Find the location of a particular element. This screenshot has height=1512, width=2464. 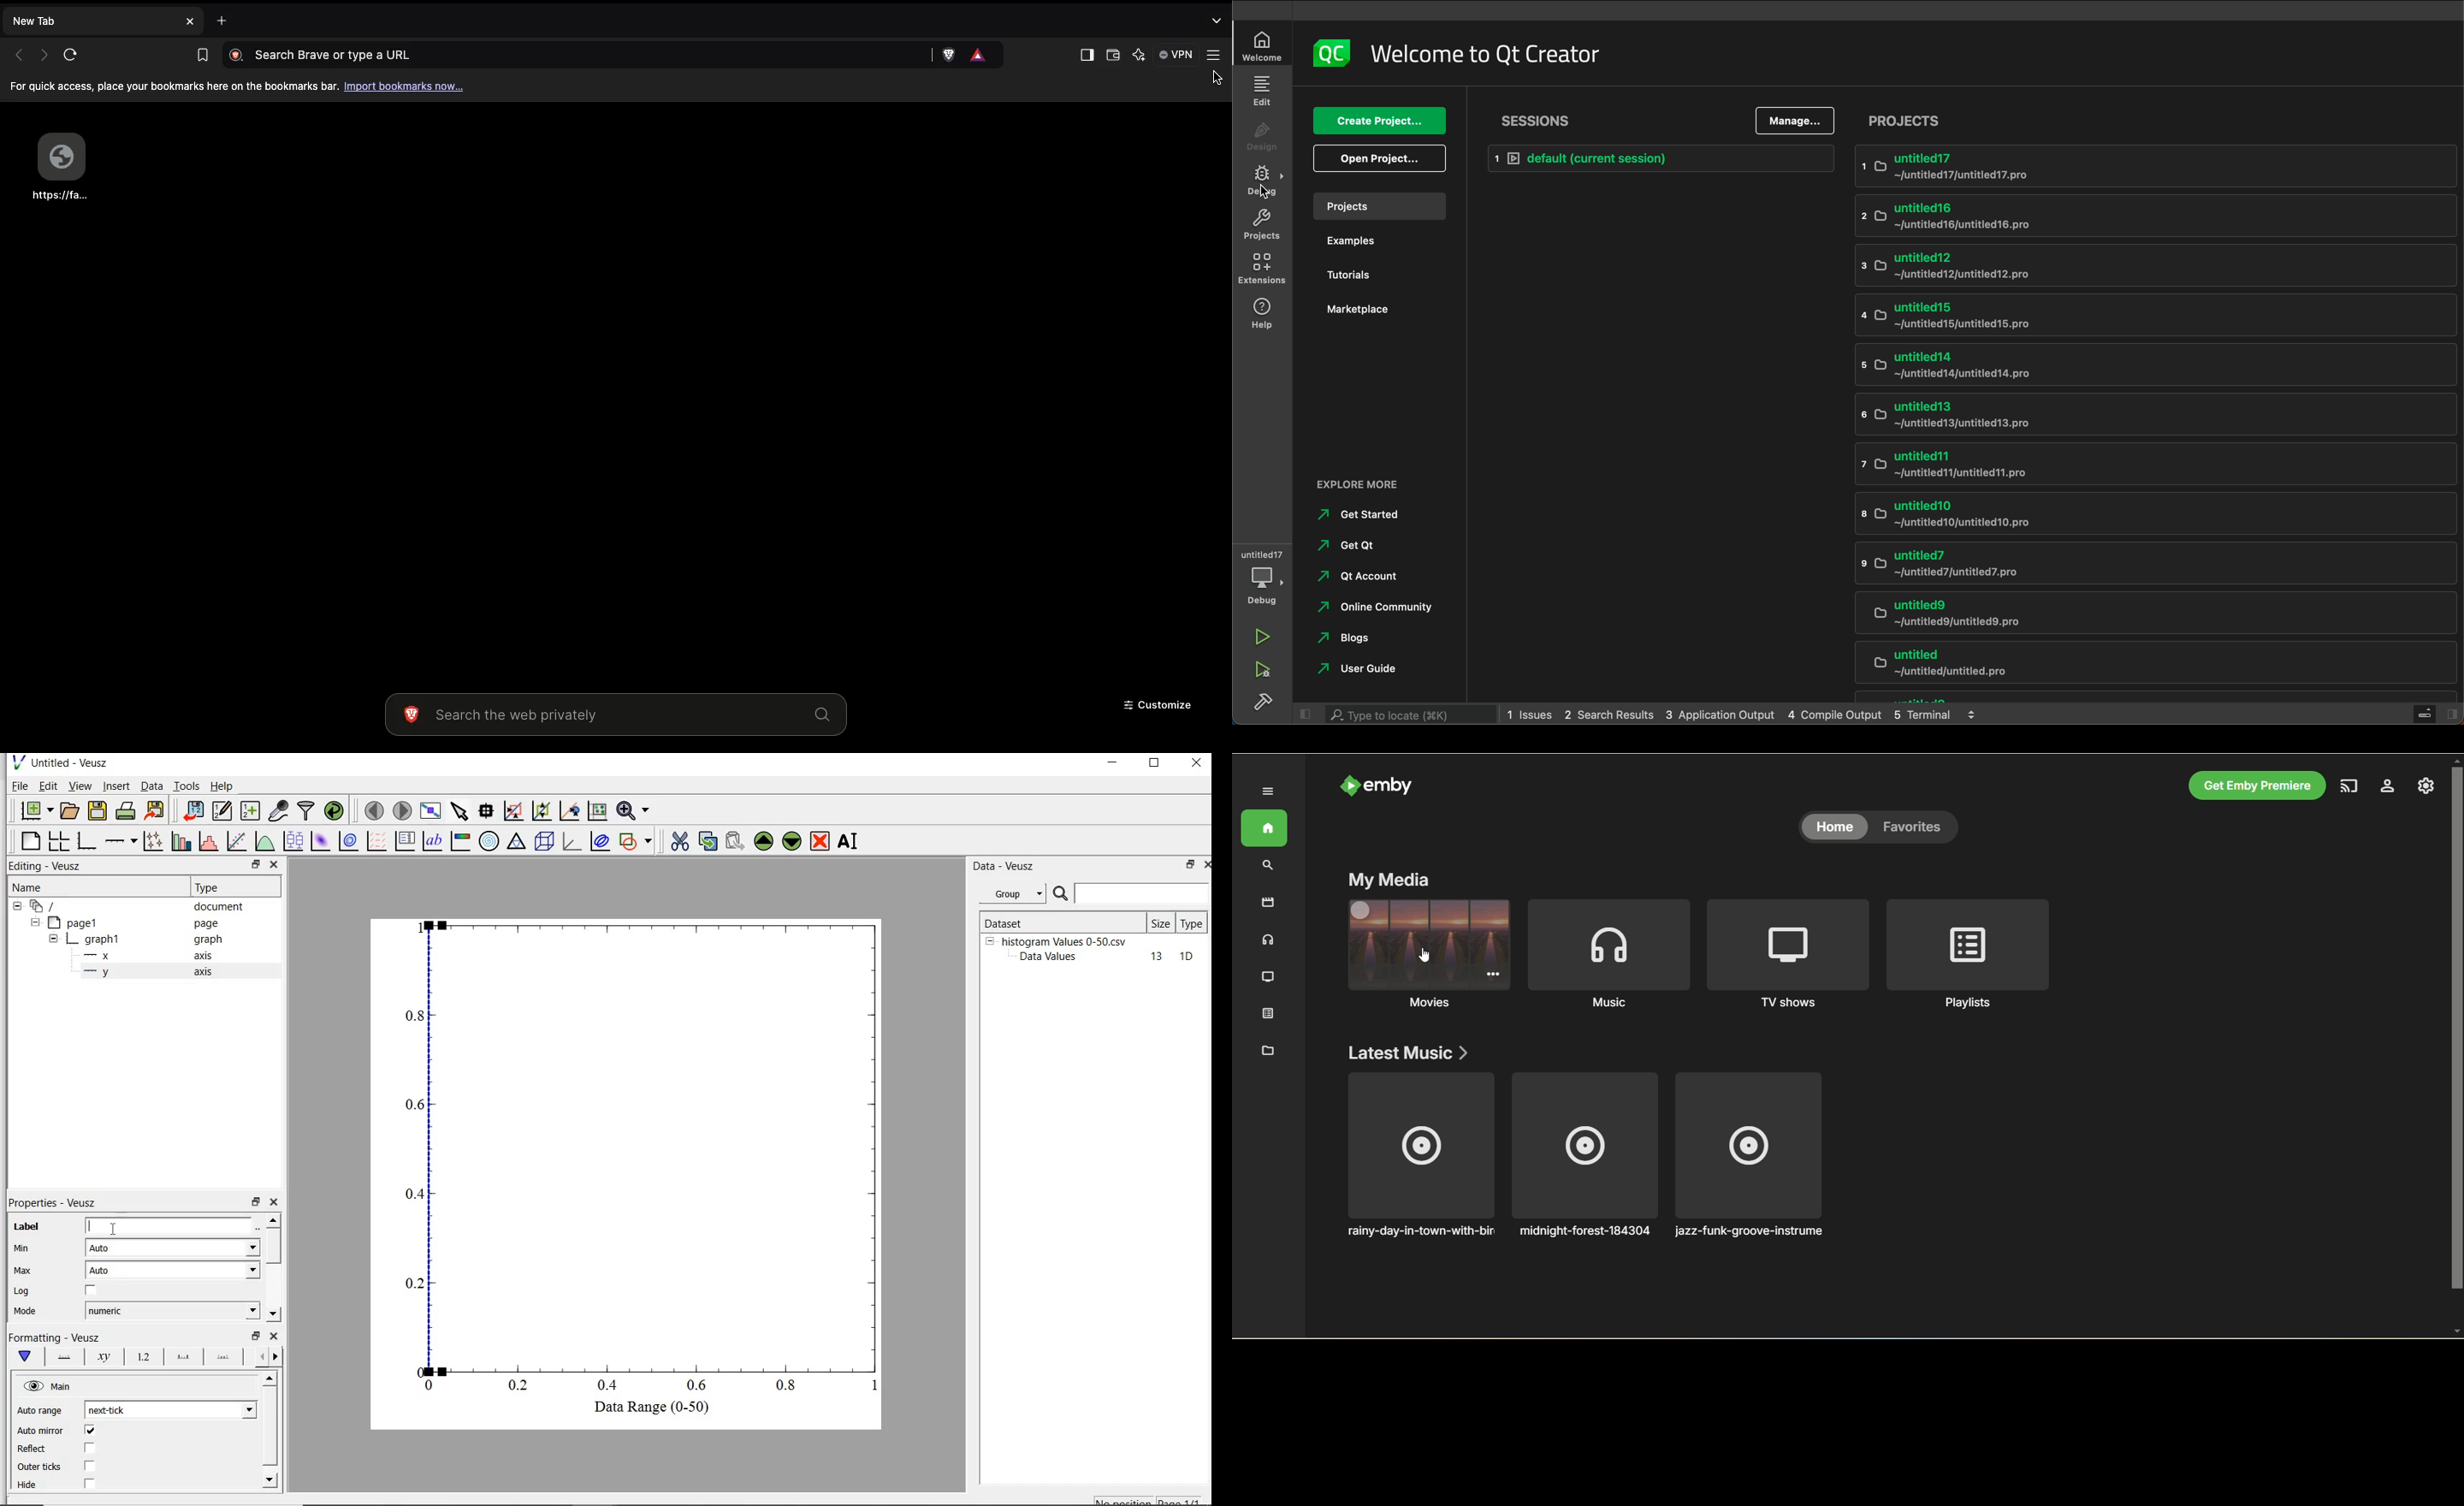

vertical scrollbar is located at coordinates (273, 1246).